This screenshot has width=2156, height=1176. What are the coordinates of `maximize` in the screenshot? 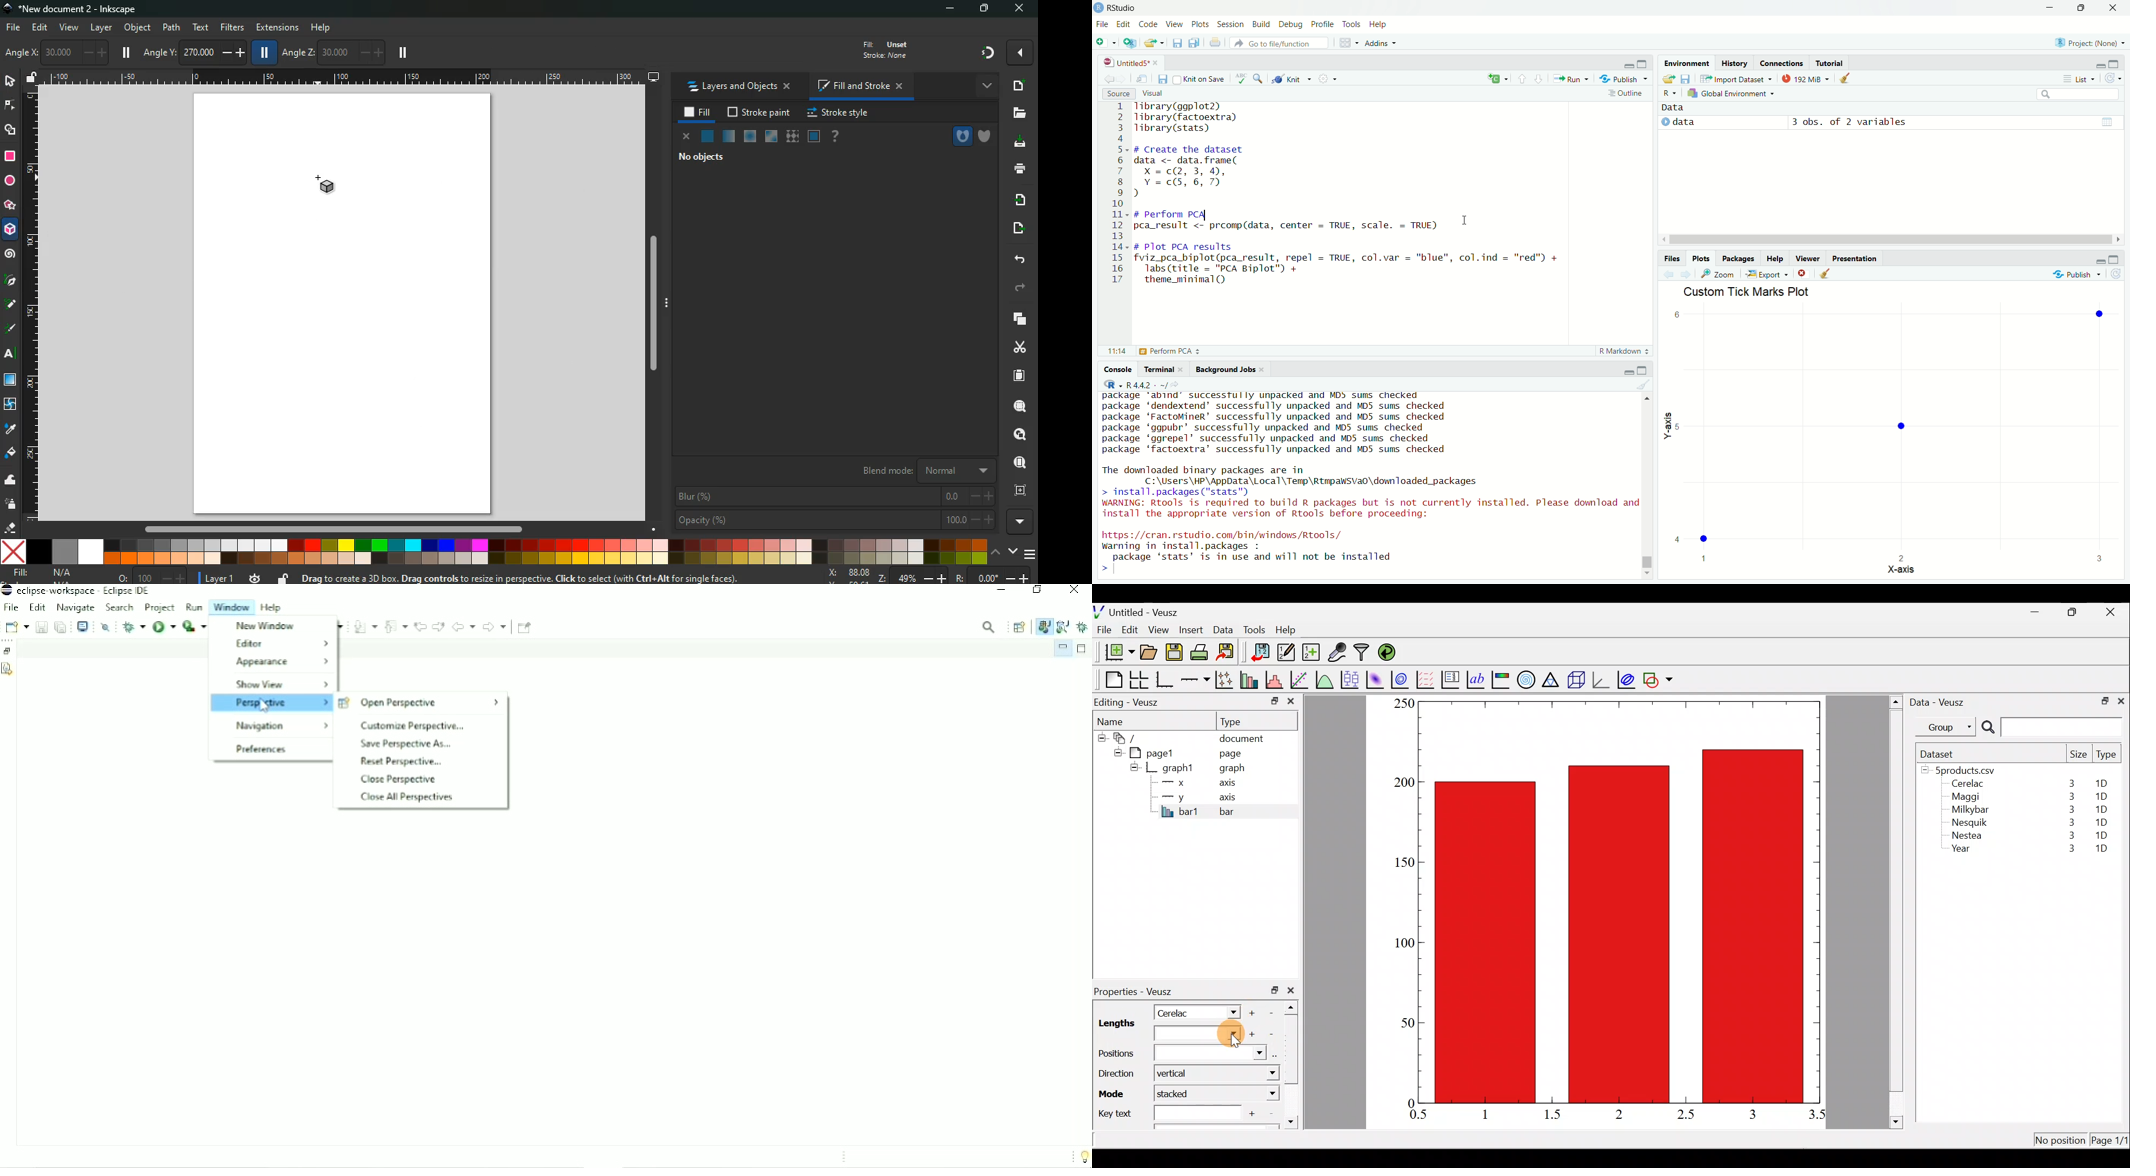 It's located at (1645, 64).